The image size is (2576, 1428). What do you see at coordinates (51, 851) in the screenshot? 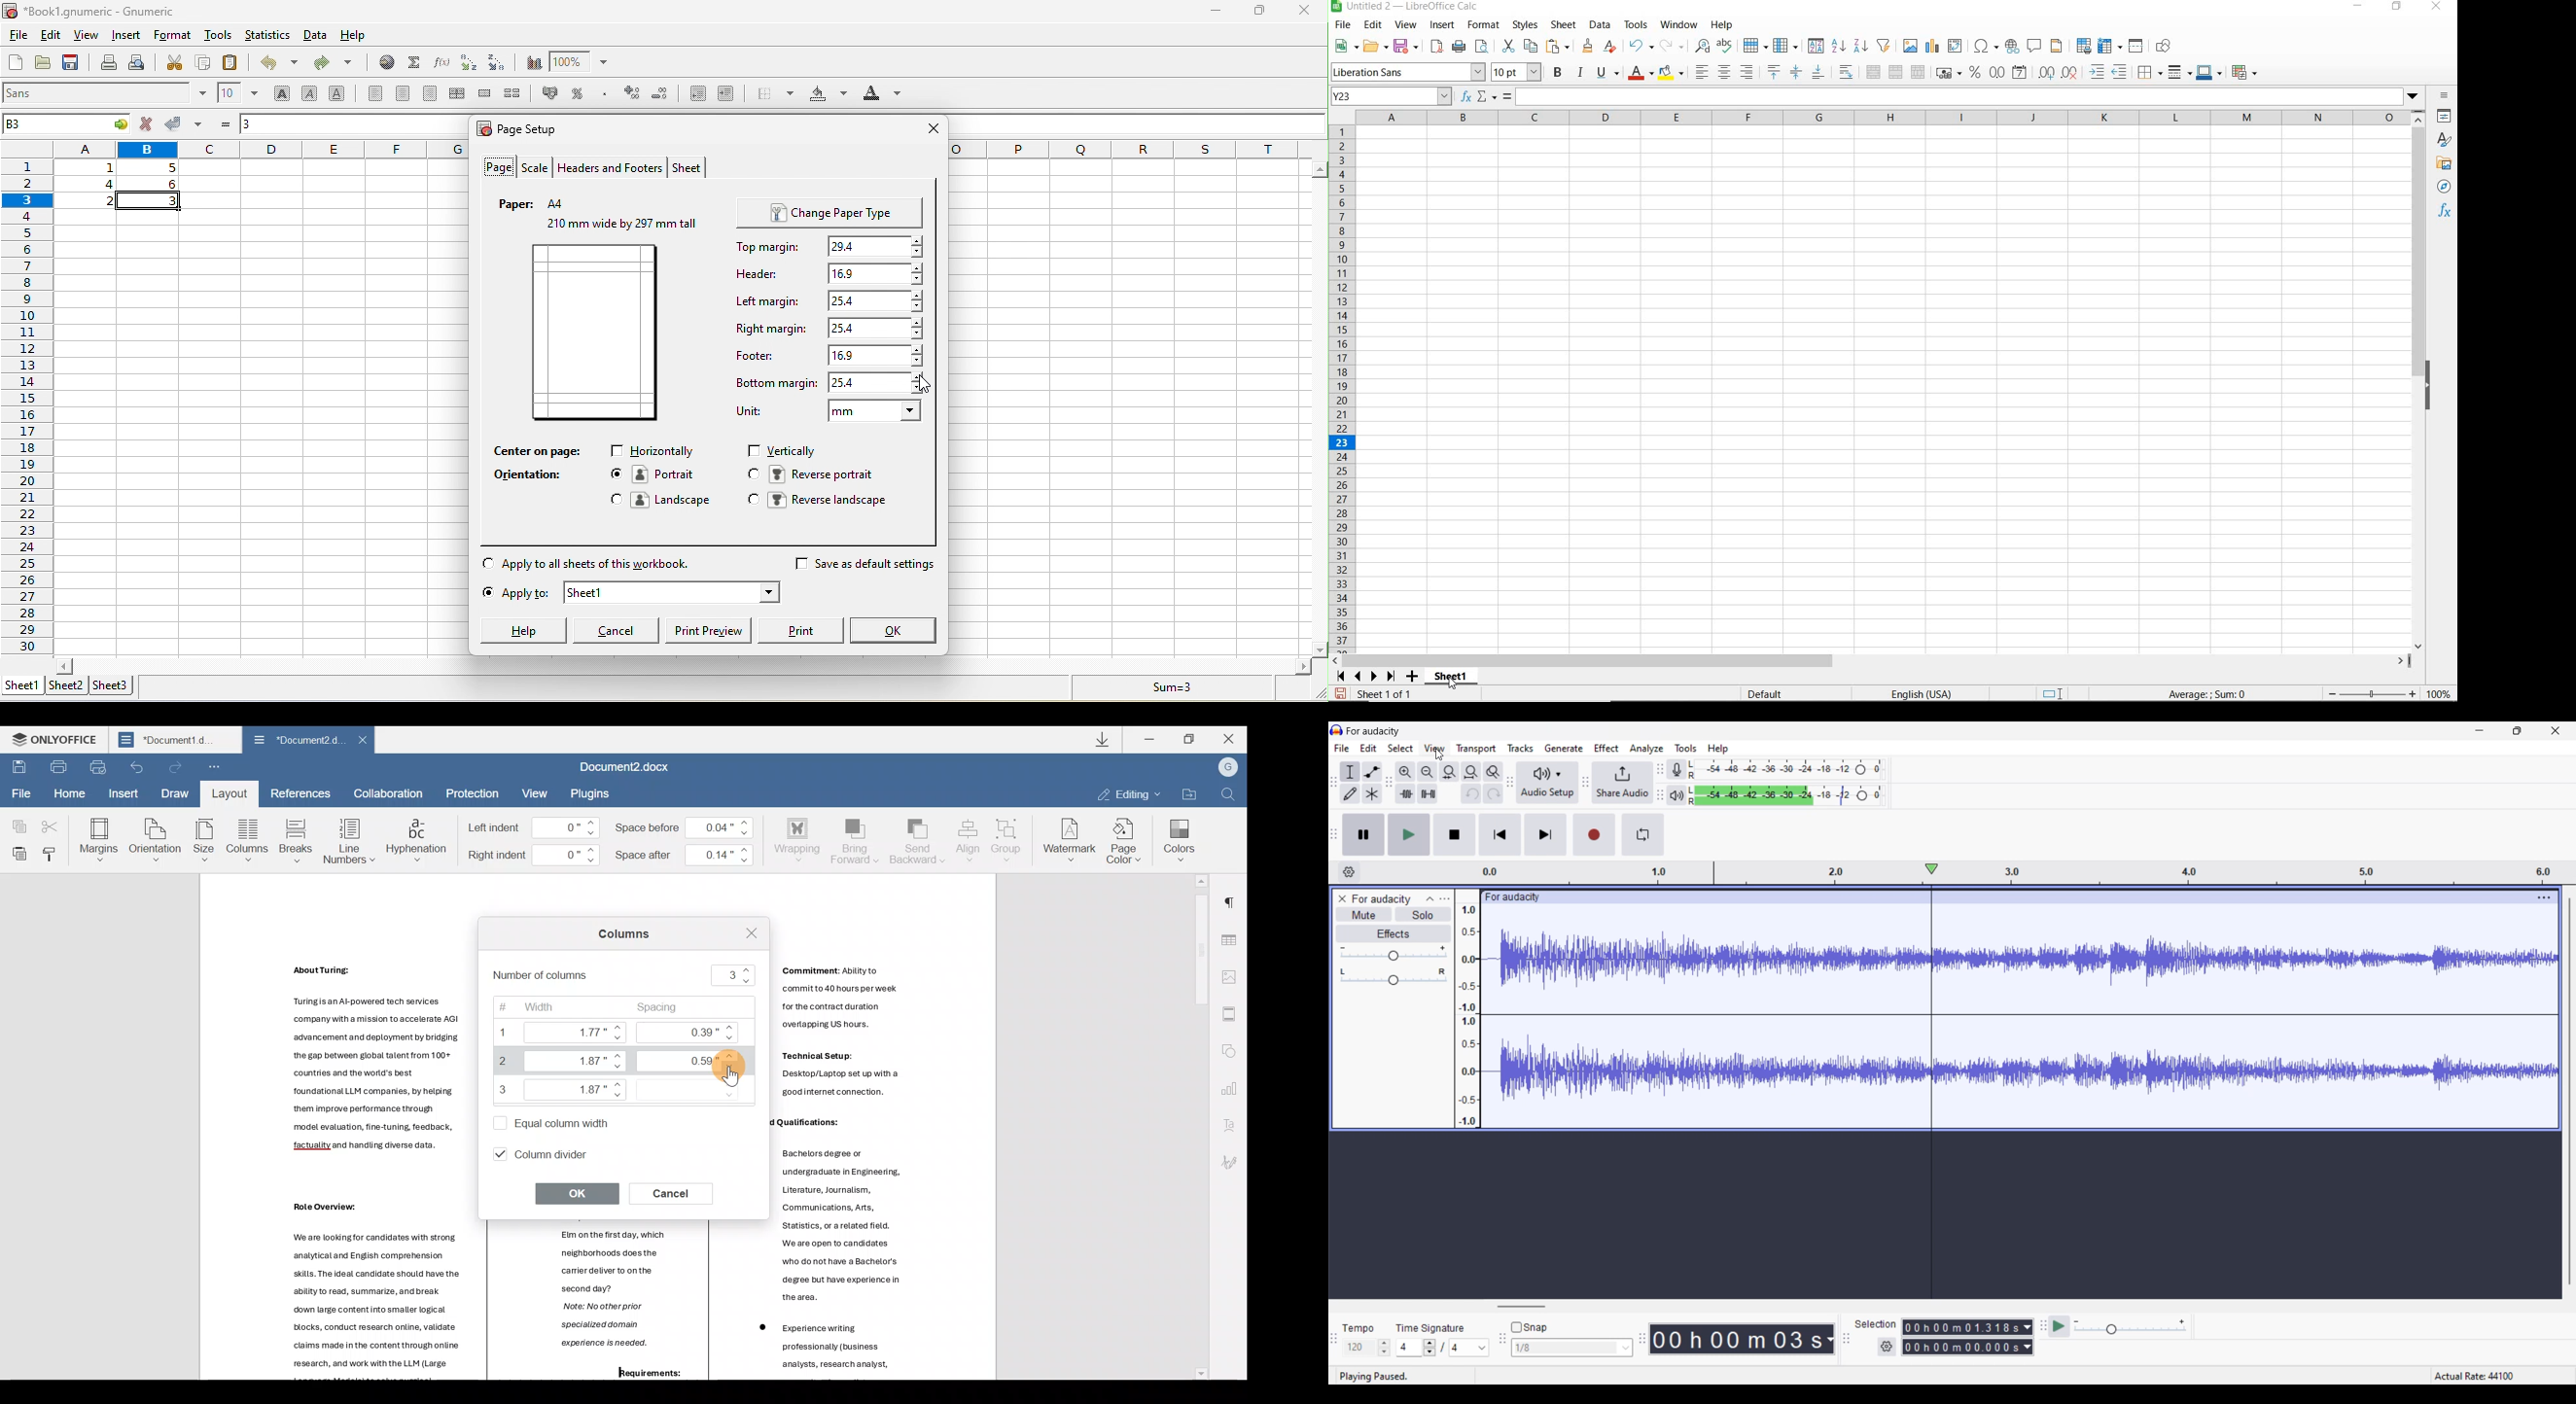
I see `Copy style` at bounding box center [51, 851].